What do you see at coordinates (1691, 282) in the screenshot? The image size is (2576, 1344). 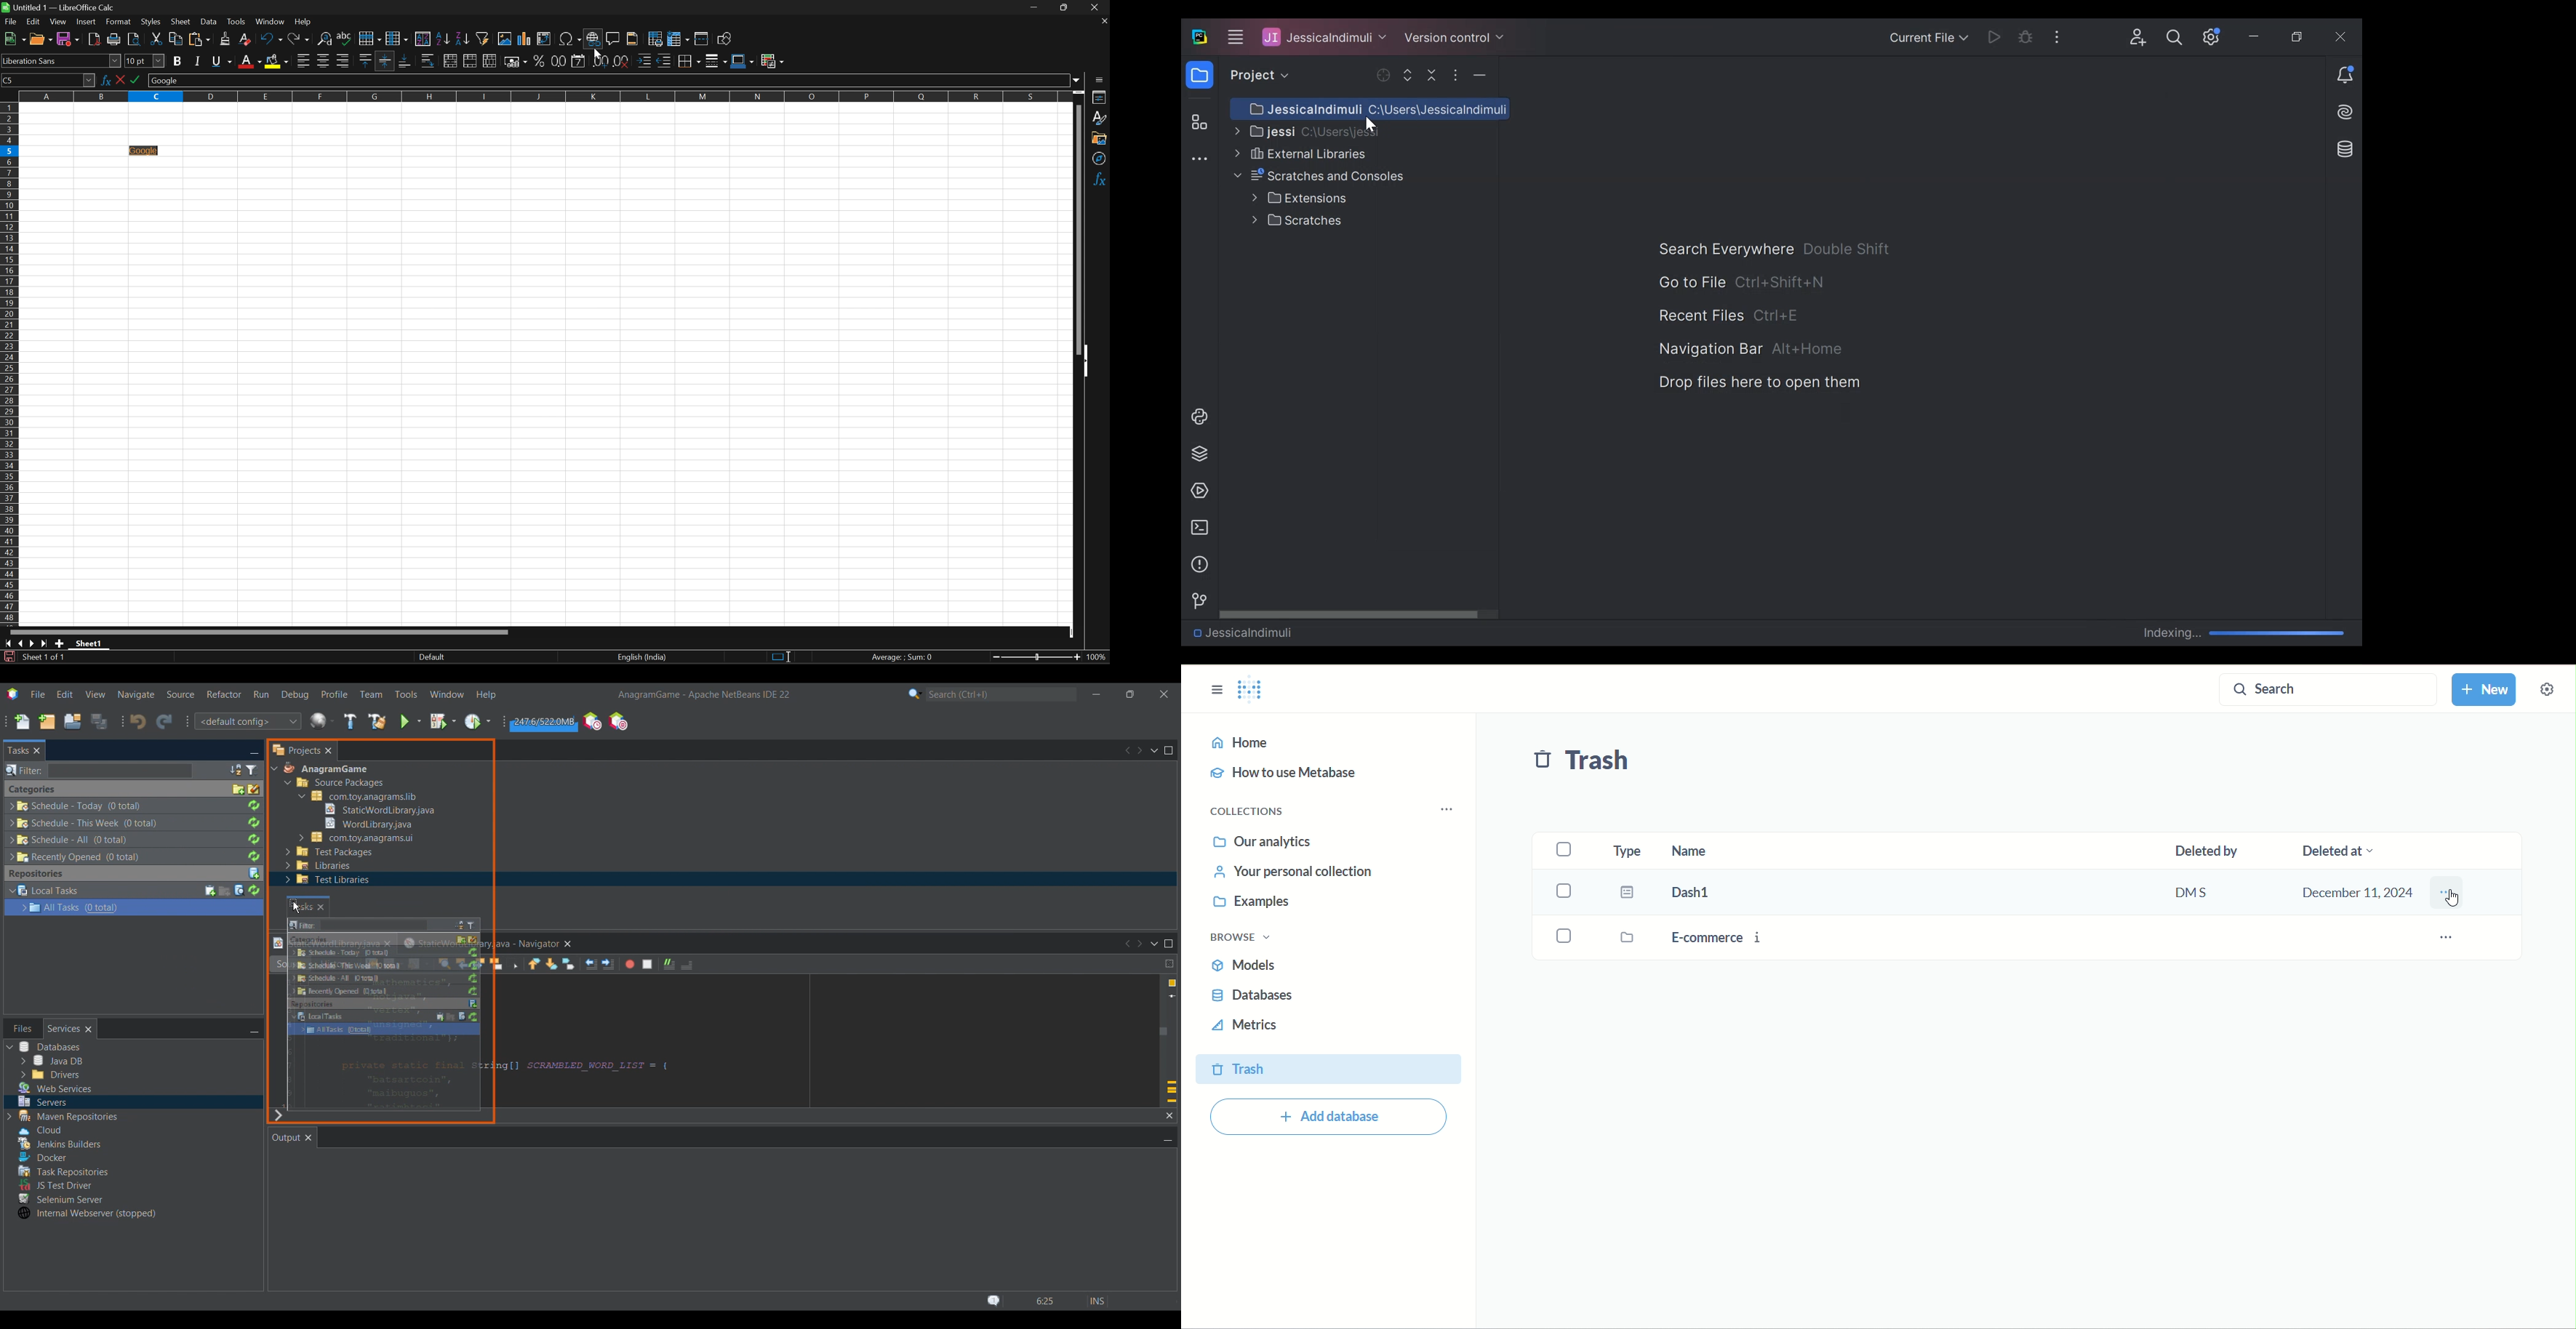 I see `Go To files` at bounding box center [1691, 282].